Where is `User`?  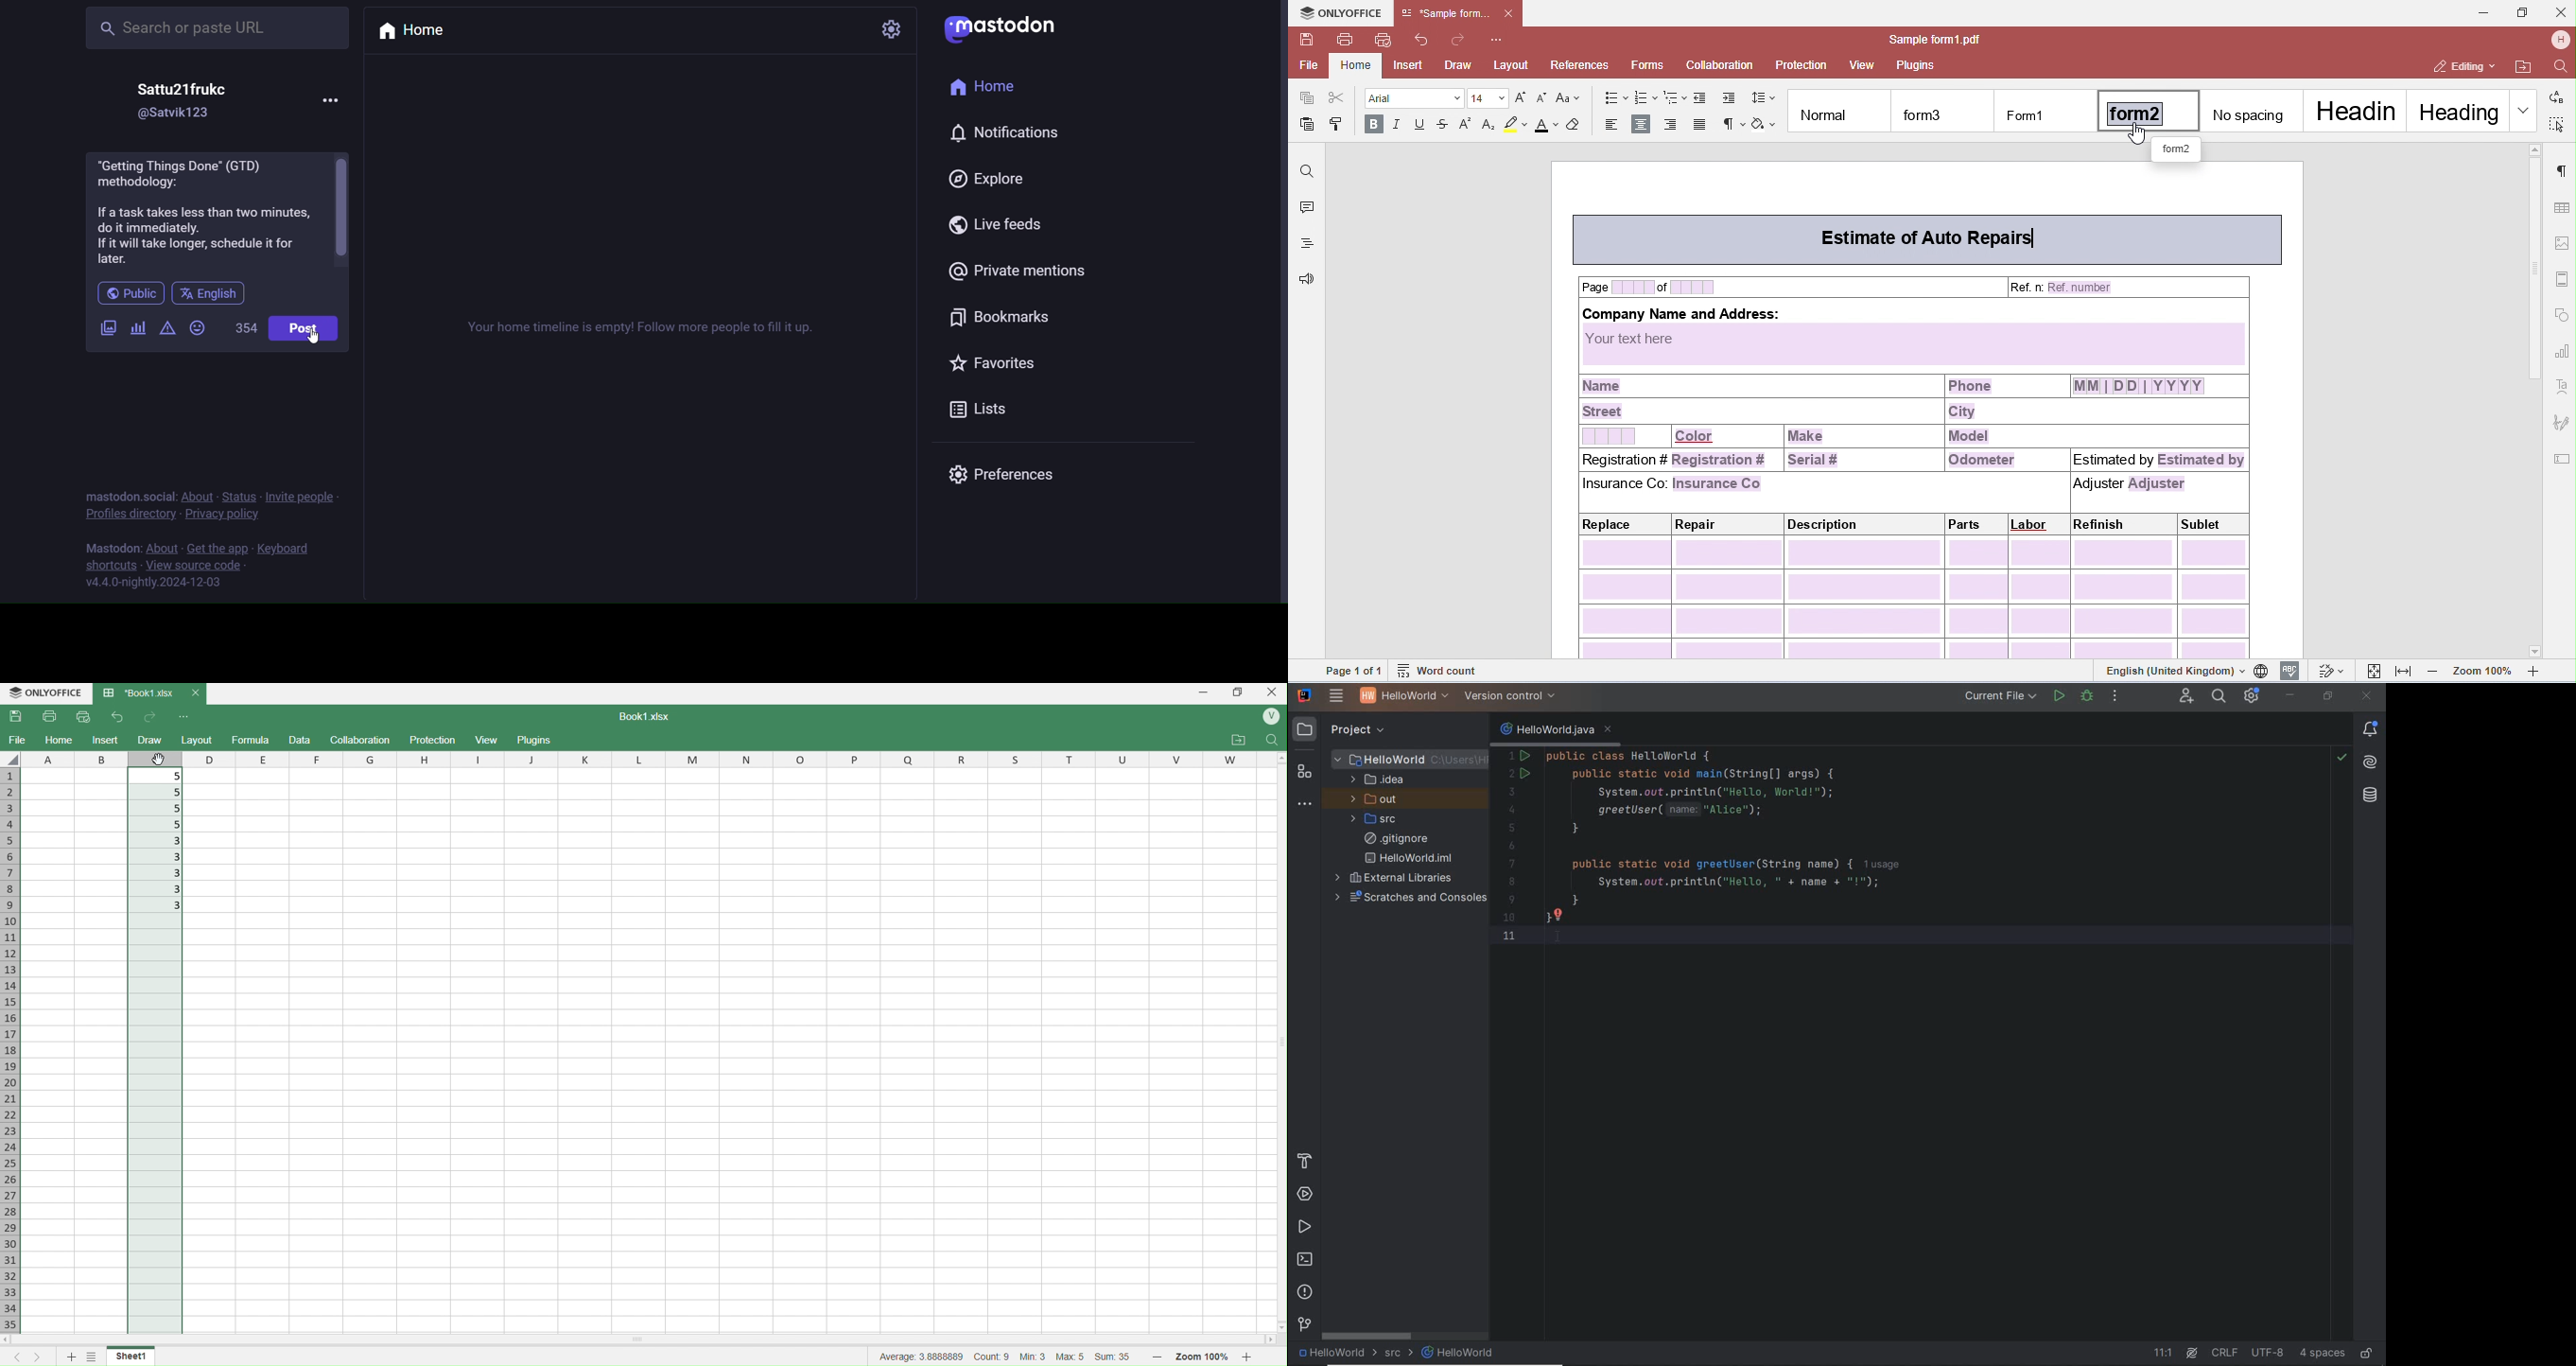 User is located at coordinates (1270, 717).